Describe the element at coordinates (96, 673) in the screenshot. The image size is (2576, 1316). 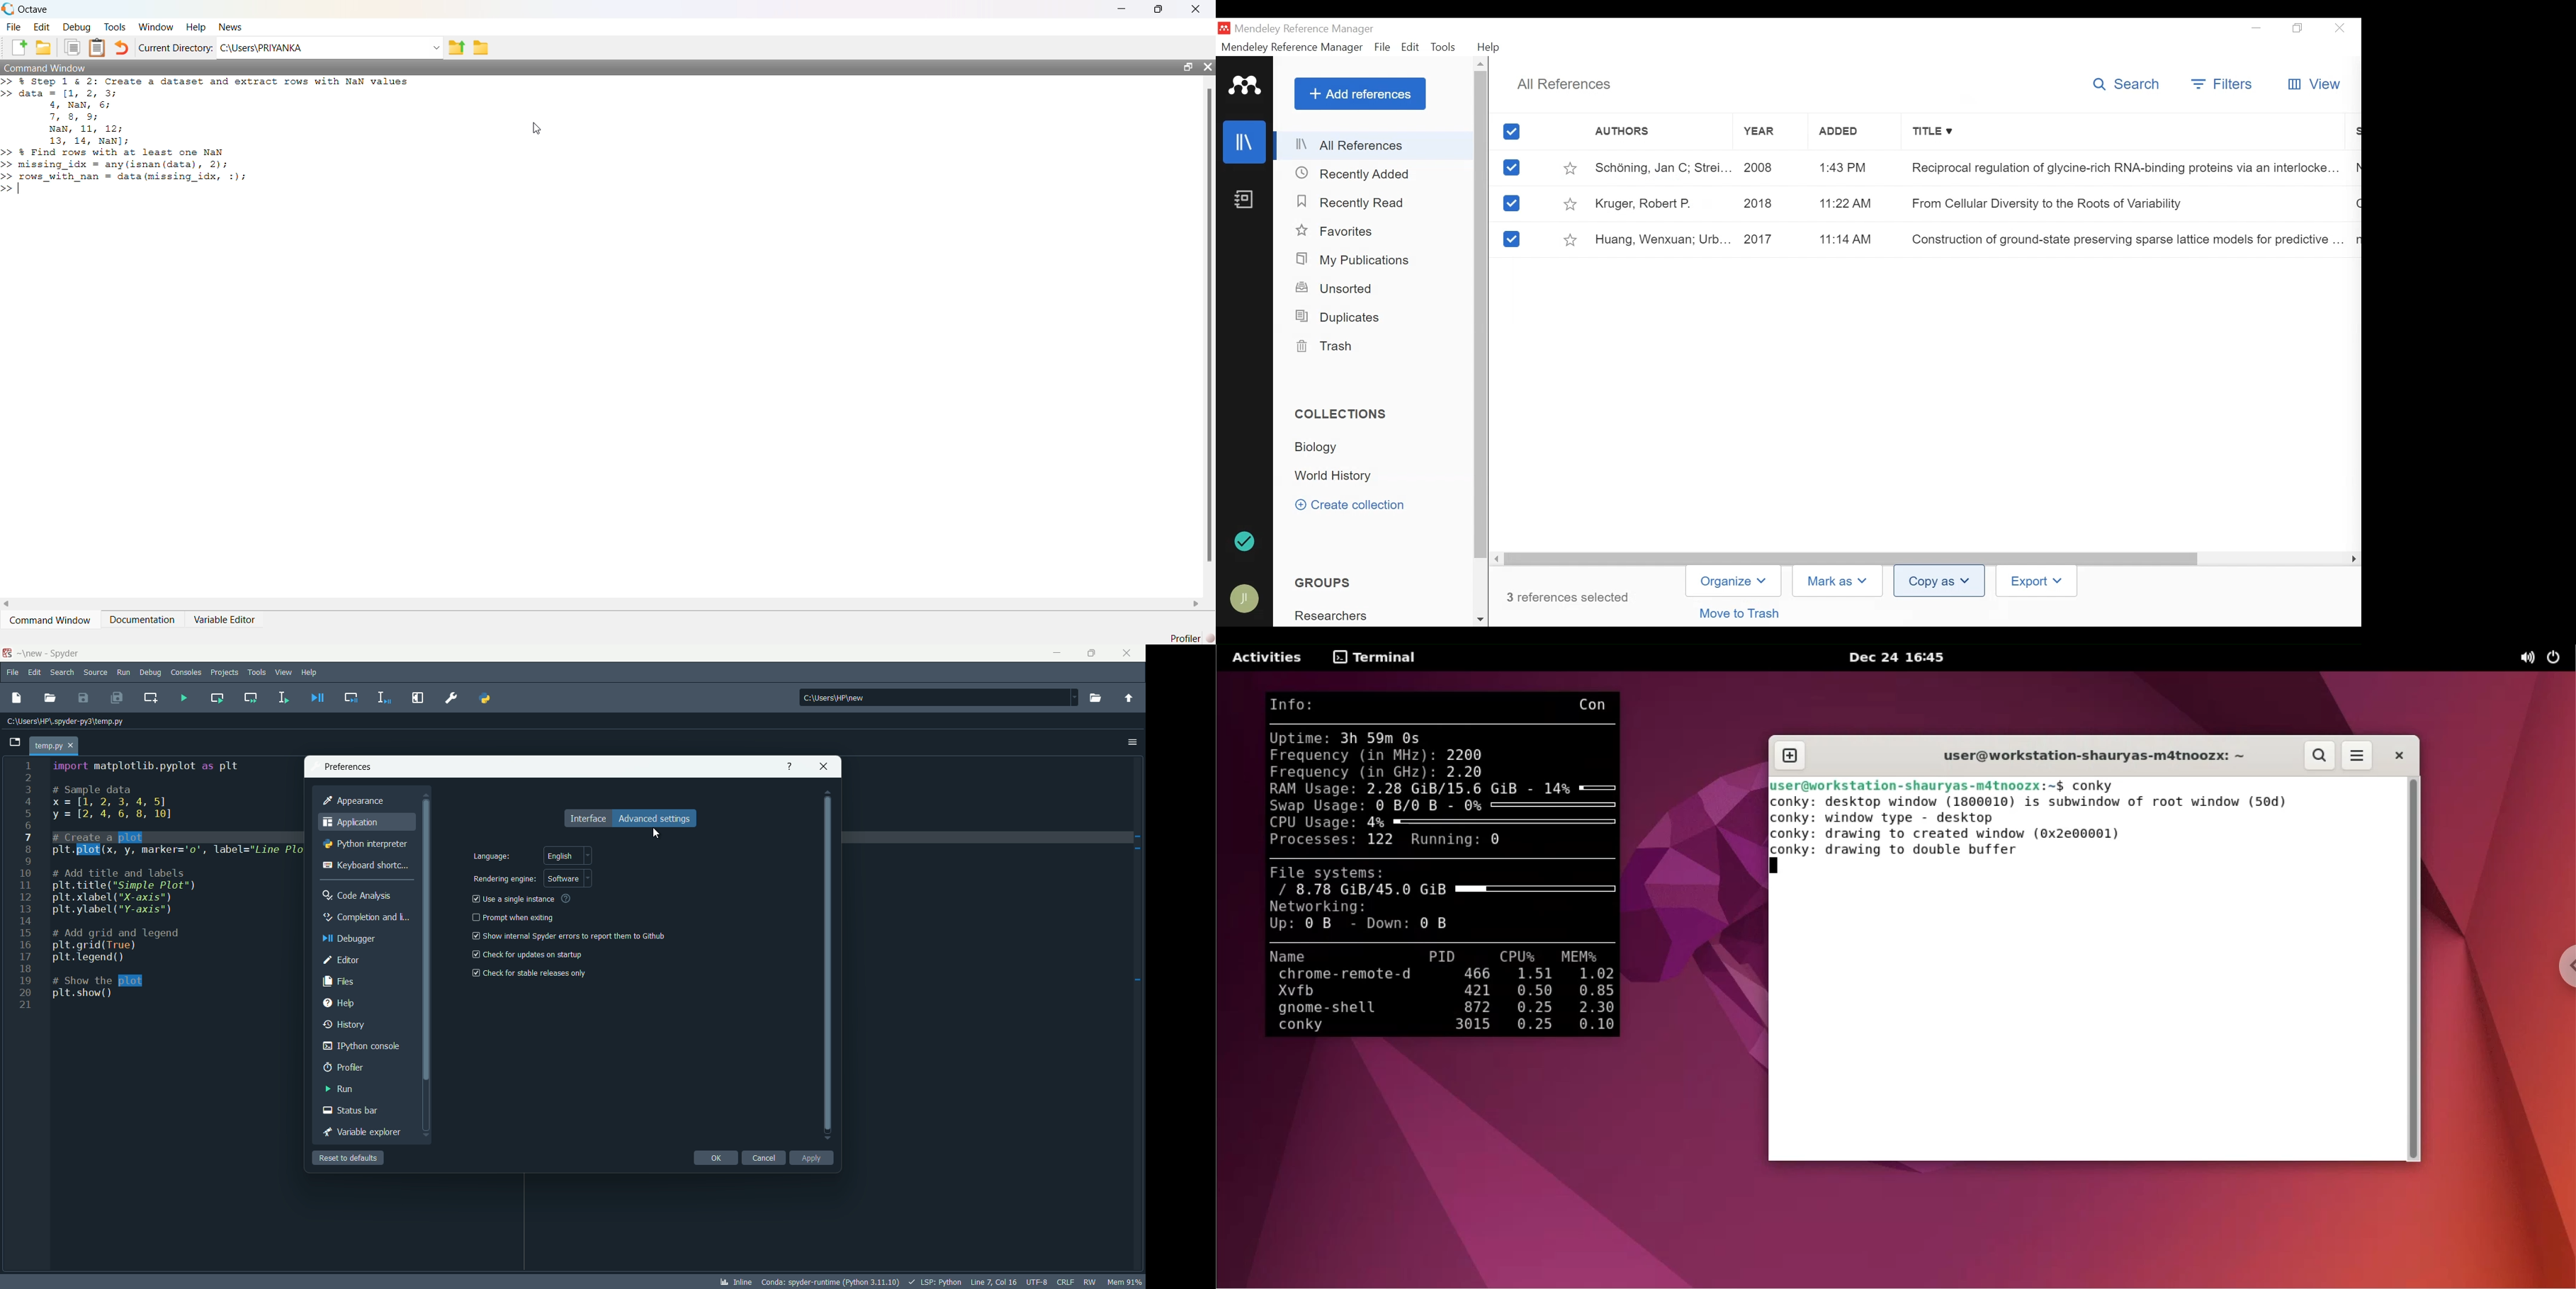
I see `source` at that location.